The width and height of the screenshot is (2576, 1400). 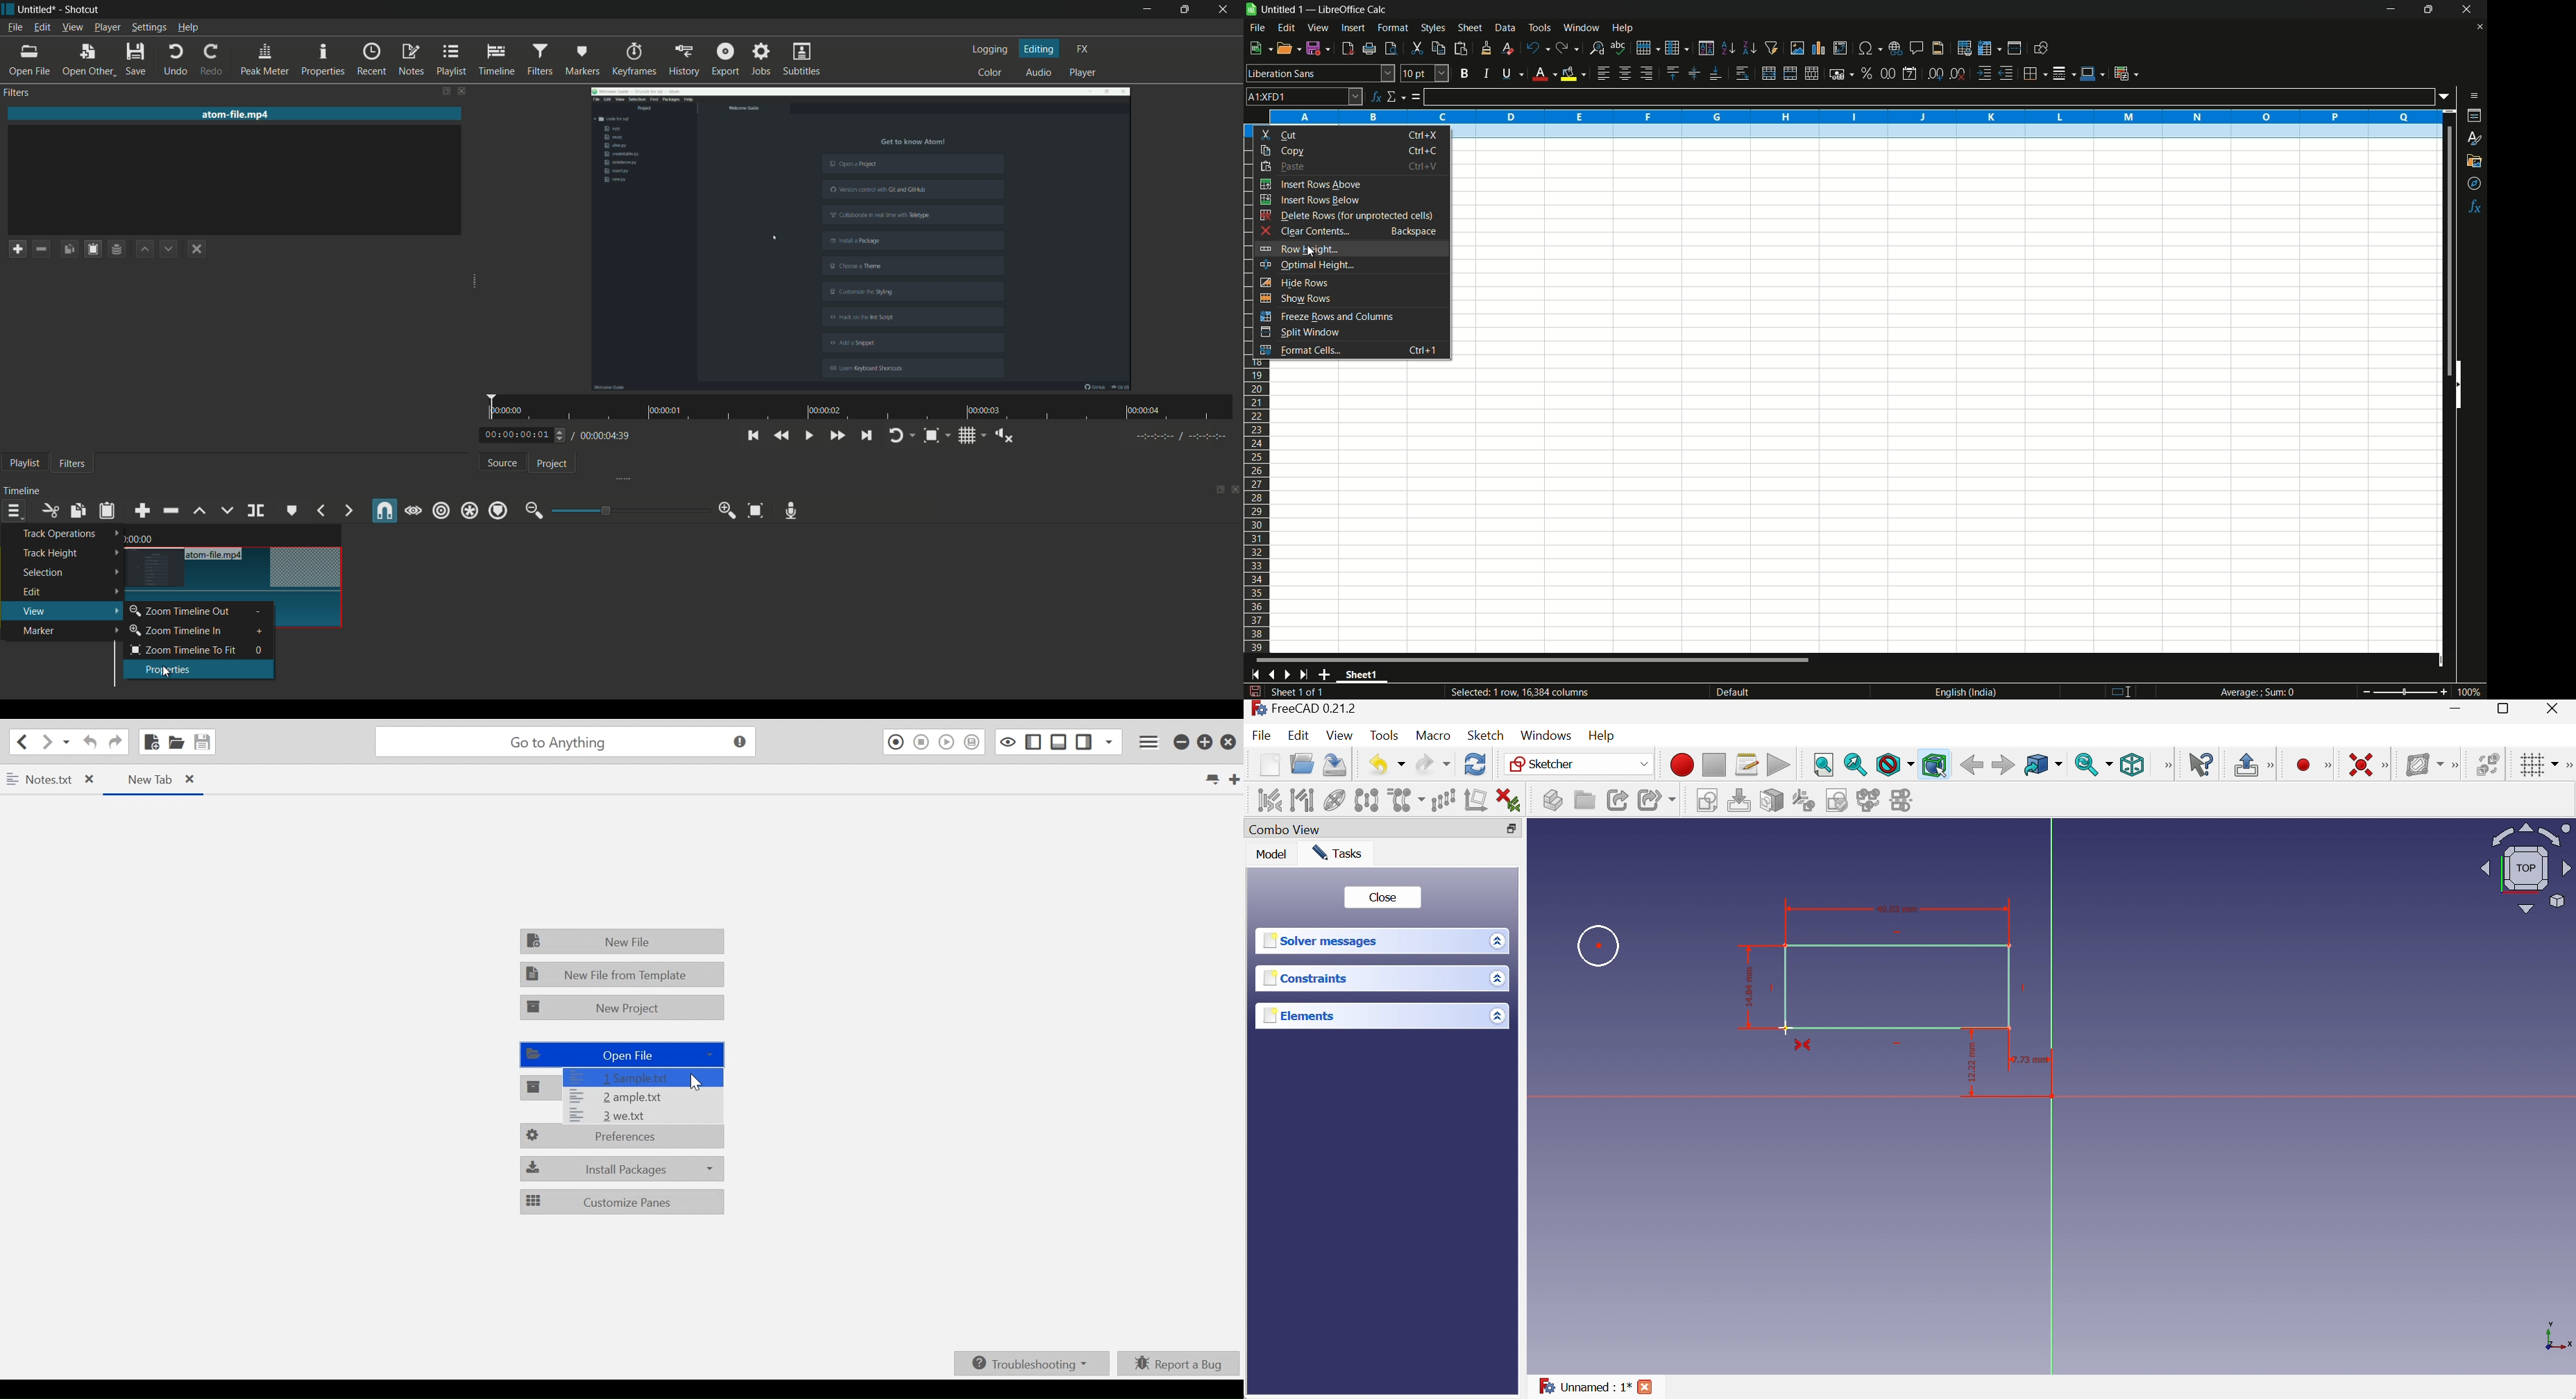 What do you see at coordinates (2475, 184) in the screenshot?
I see `navigator` at bounding box center [2475, 184].